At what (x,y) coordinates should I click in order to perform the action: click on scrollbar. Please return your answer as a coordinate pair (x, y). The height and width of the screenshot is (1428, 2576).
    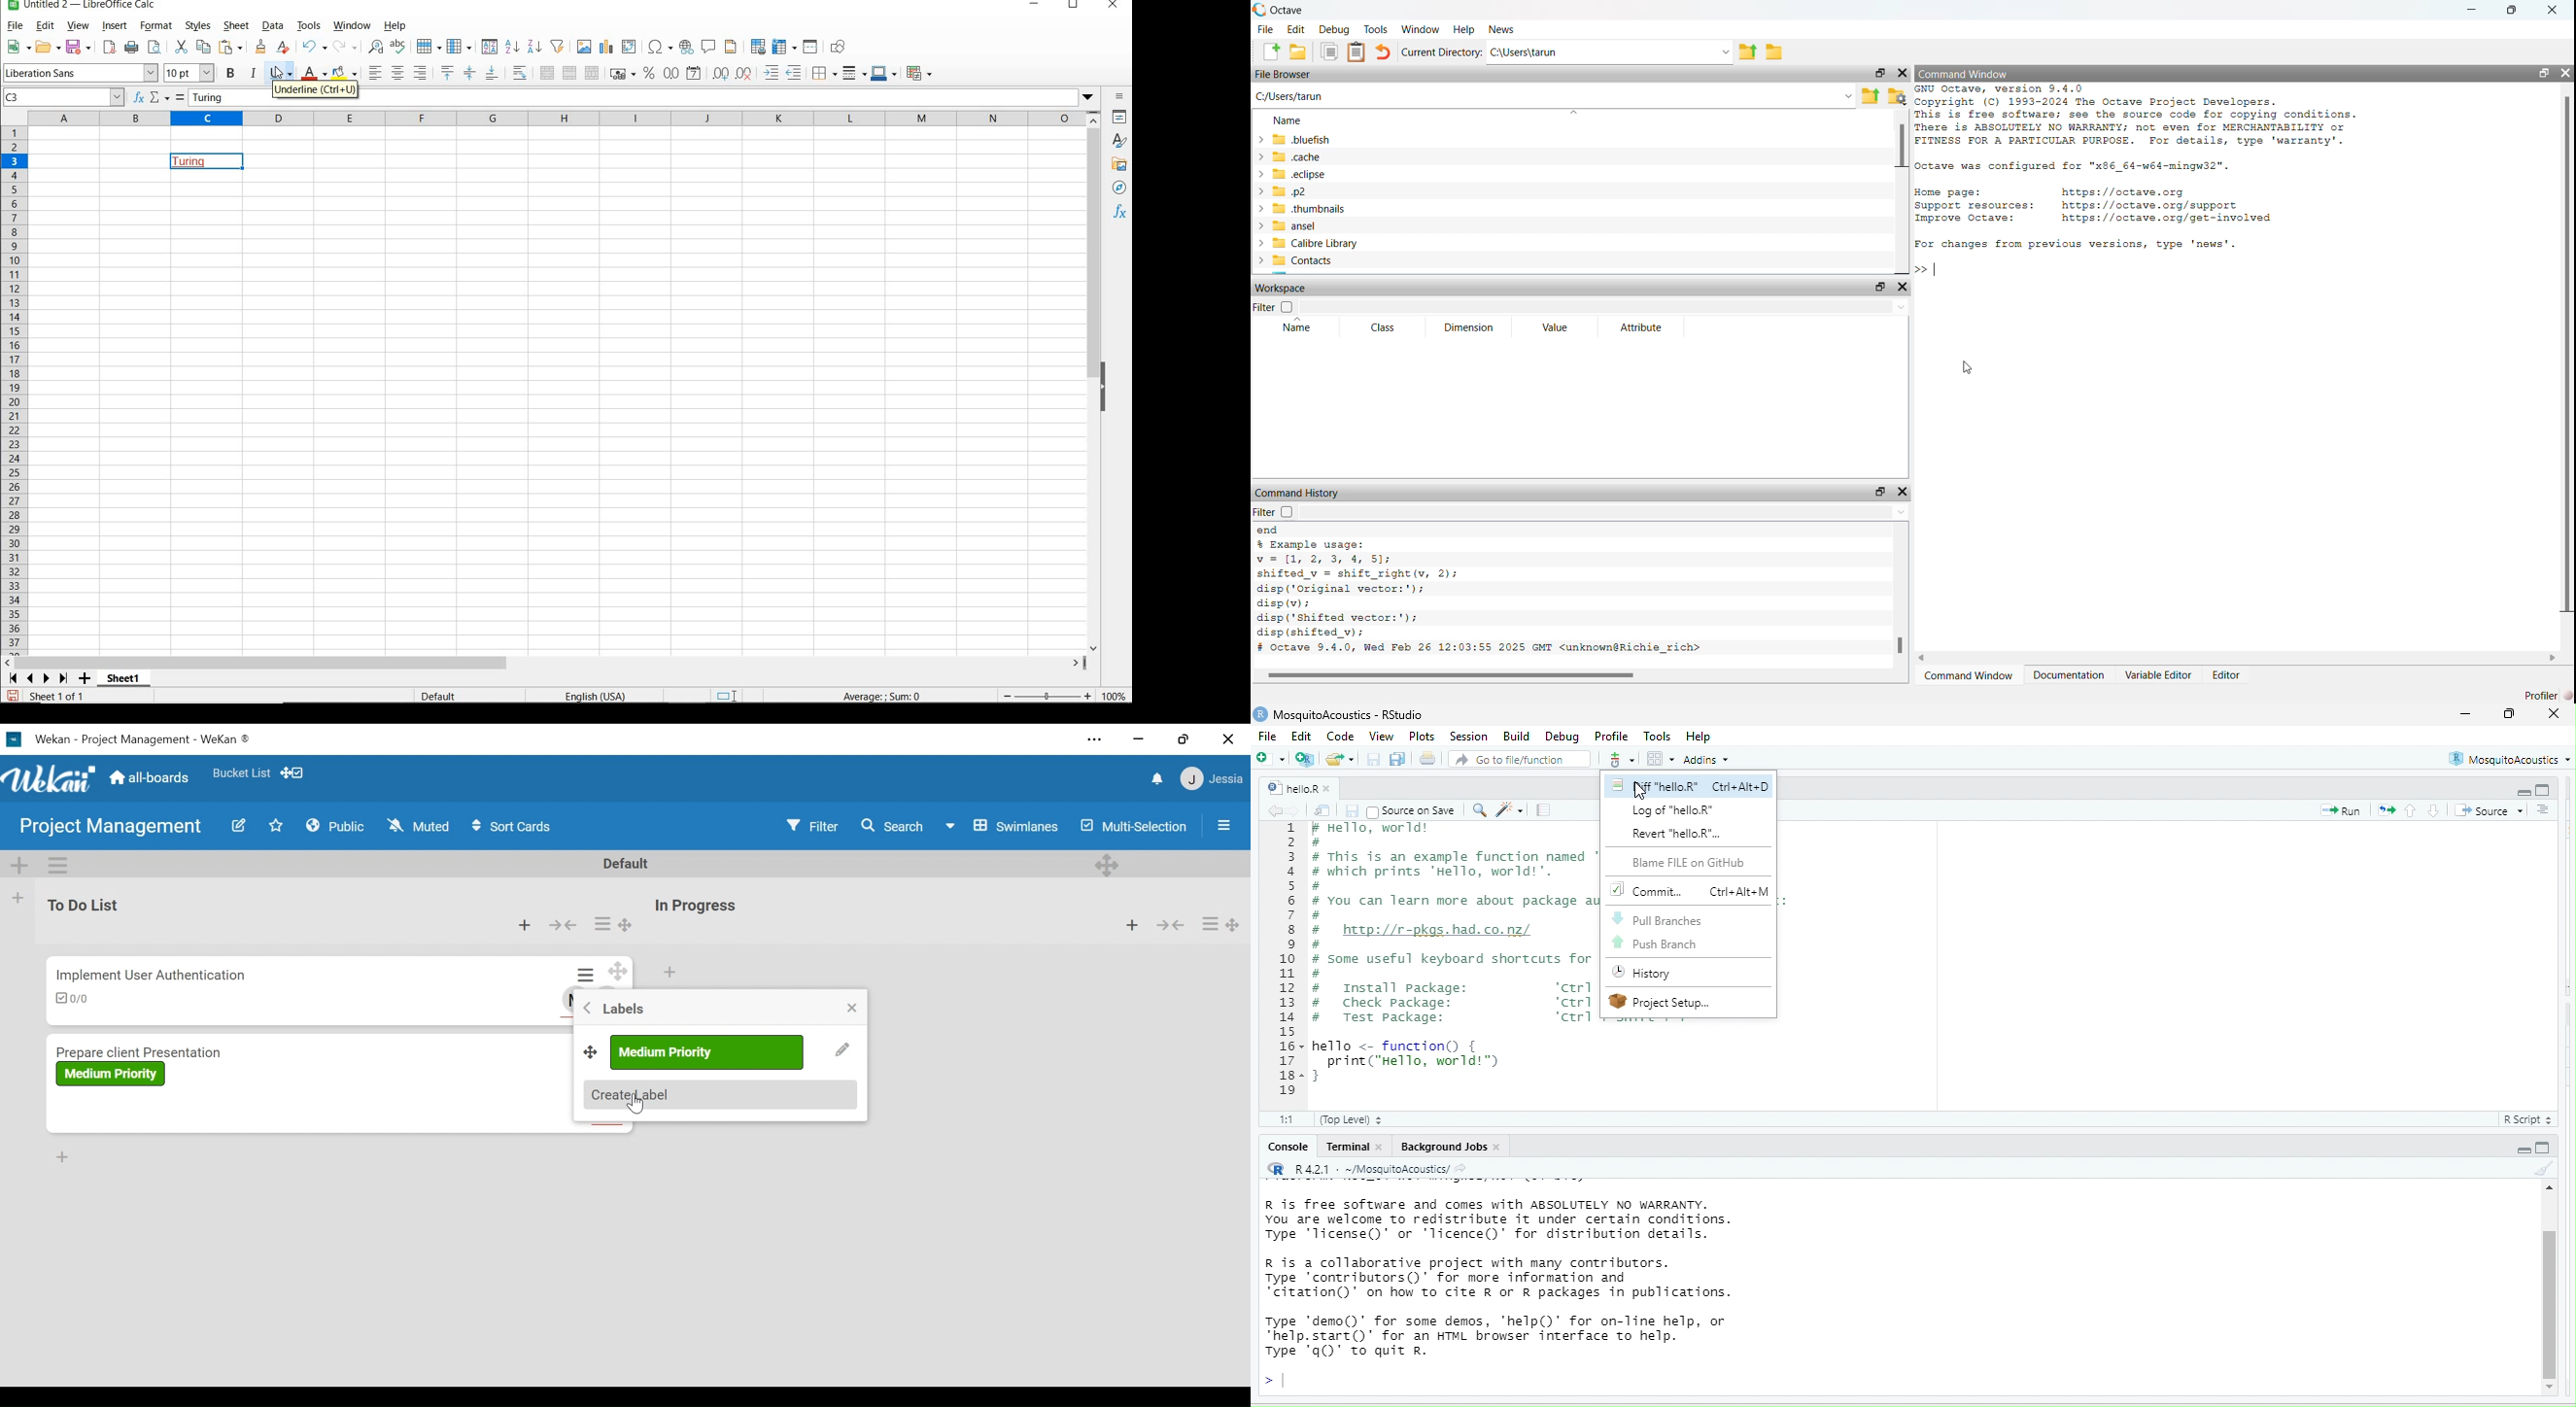
    Looking at the image, I should click on (1902, 152).